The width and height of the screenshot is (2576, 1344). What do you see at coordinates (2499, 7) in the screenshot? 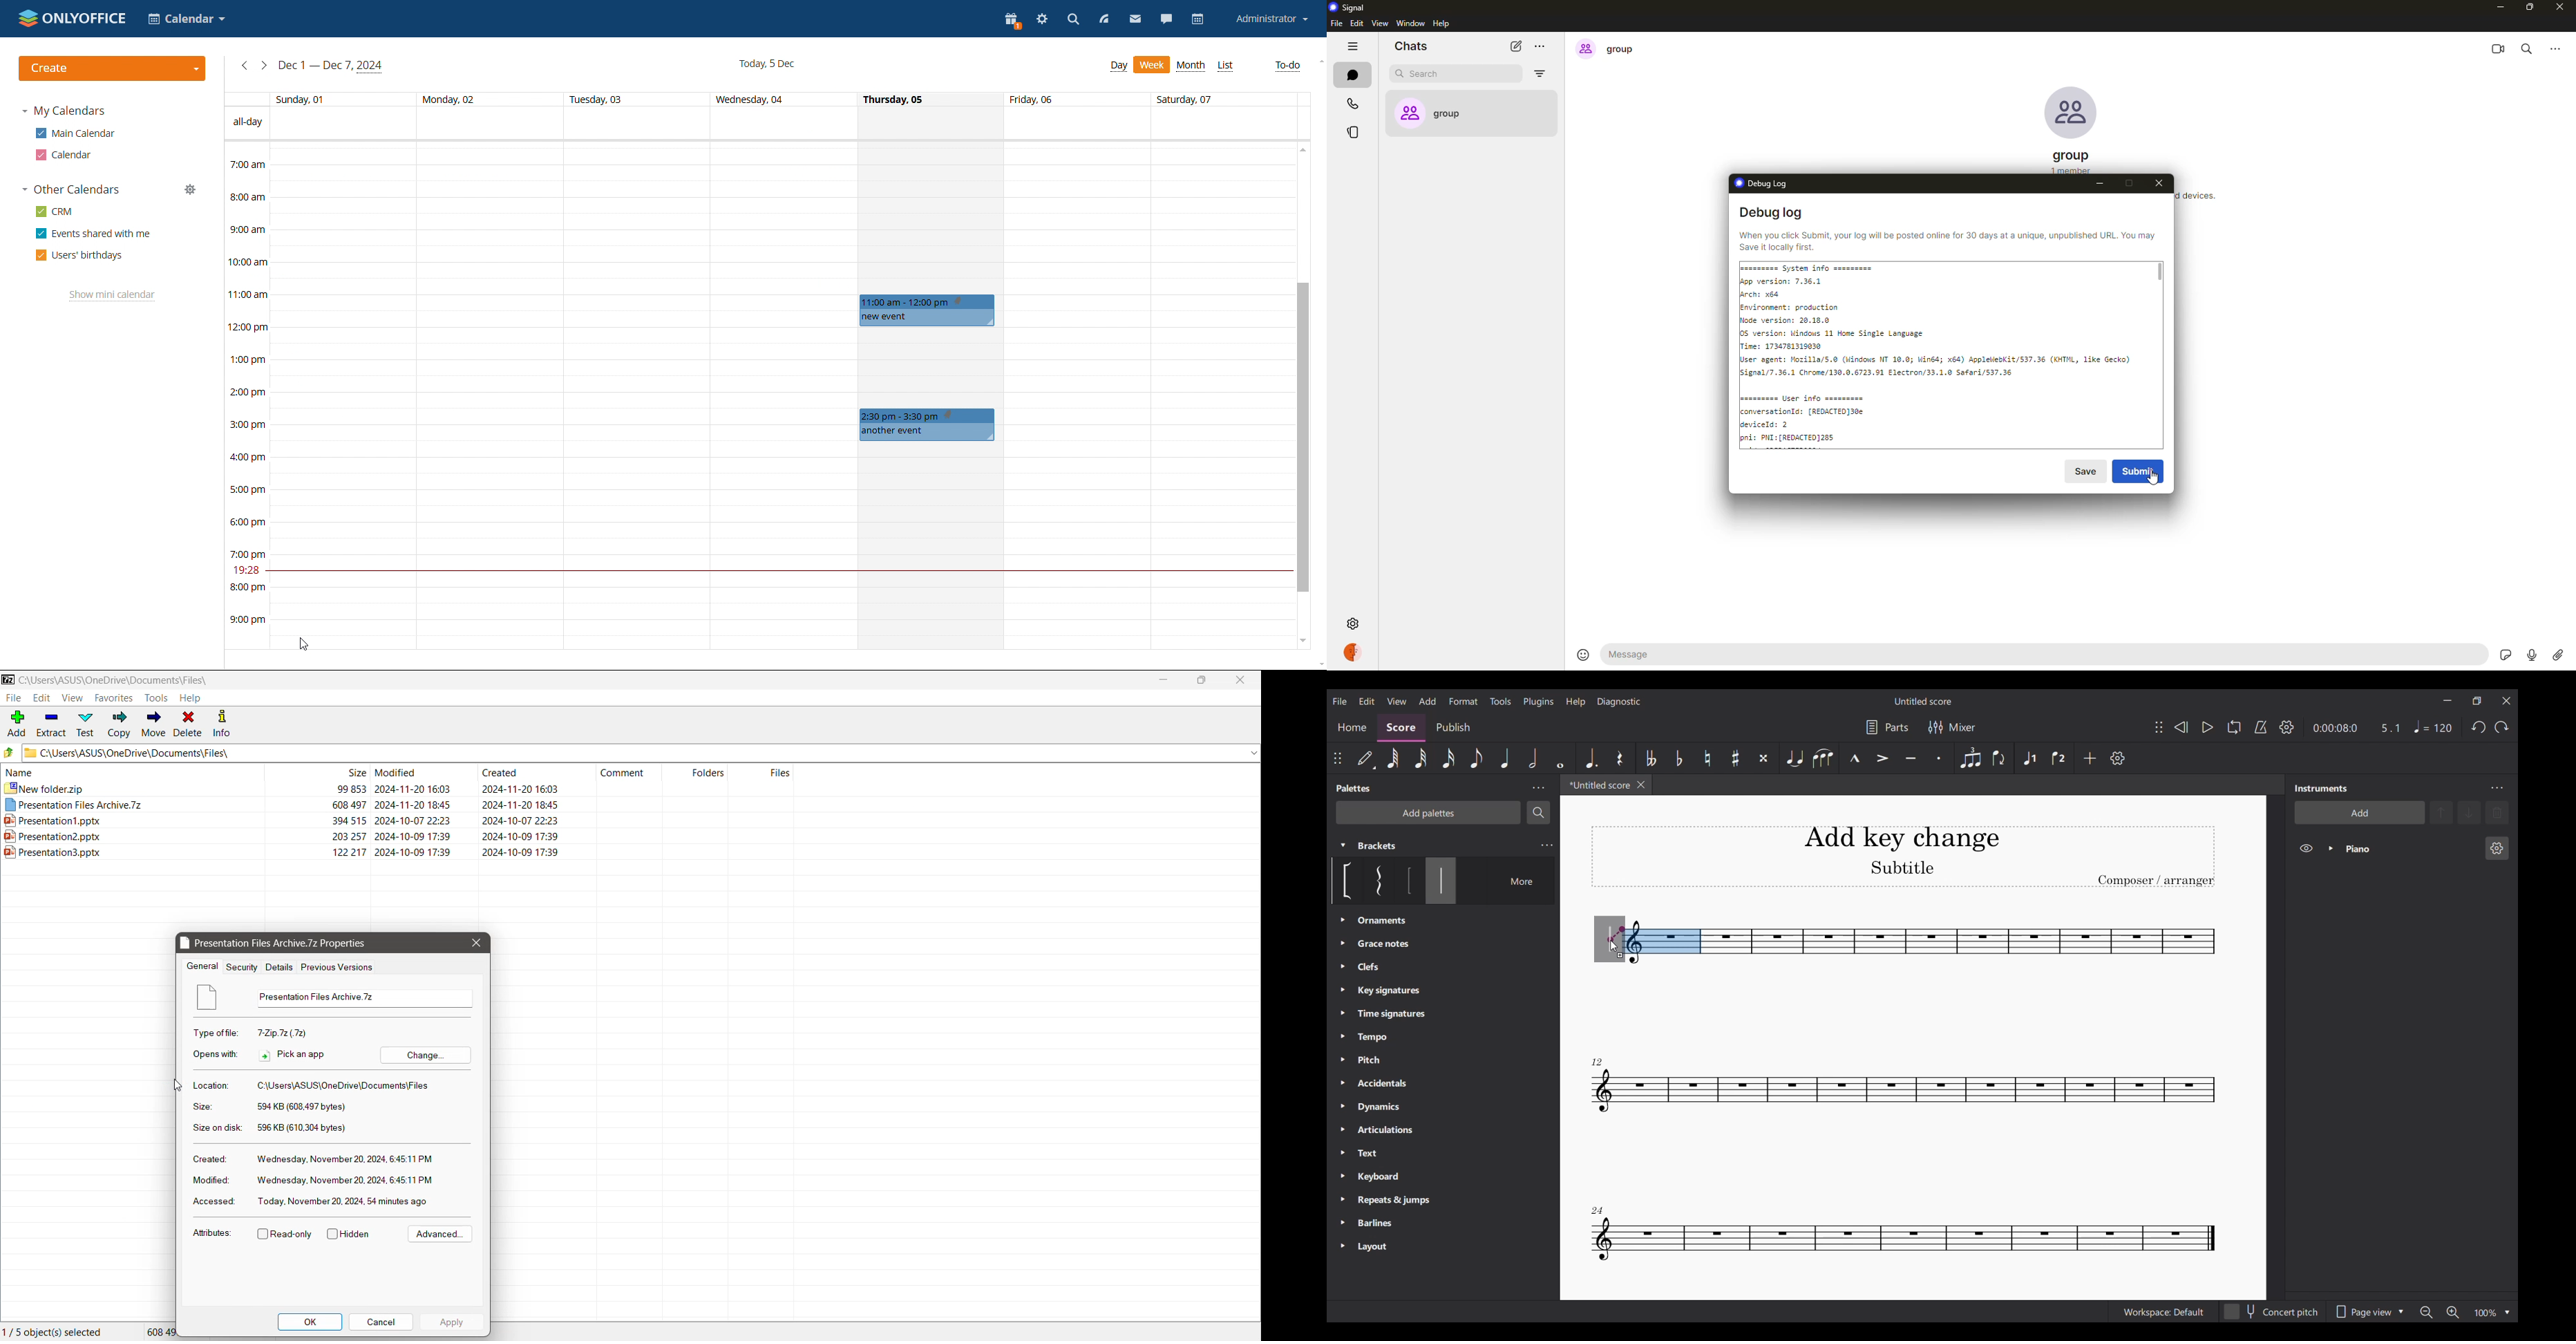
I see `minimize` at bounding box center [2499, 7].